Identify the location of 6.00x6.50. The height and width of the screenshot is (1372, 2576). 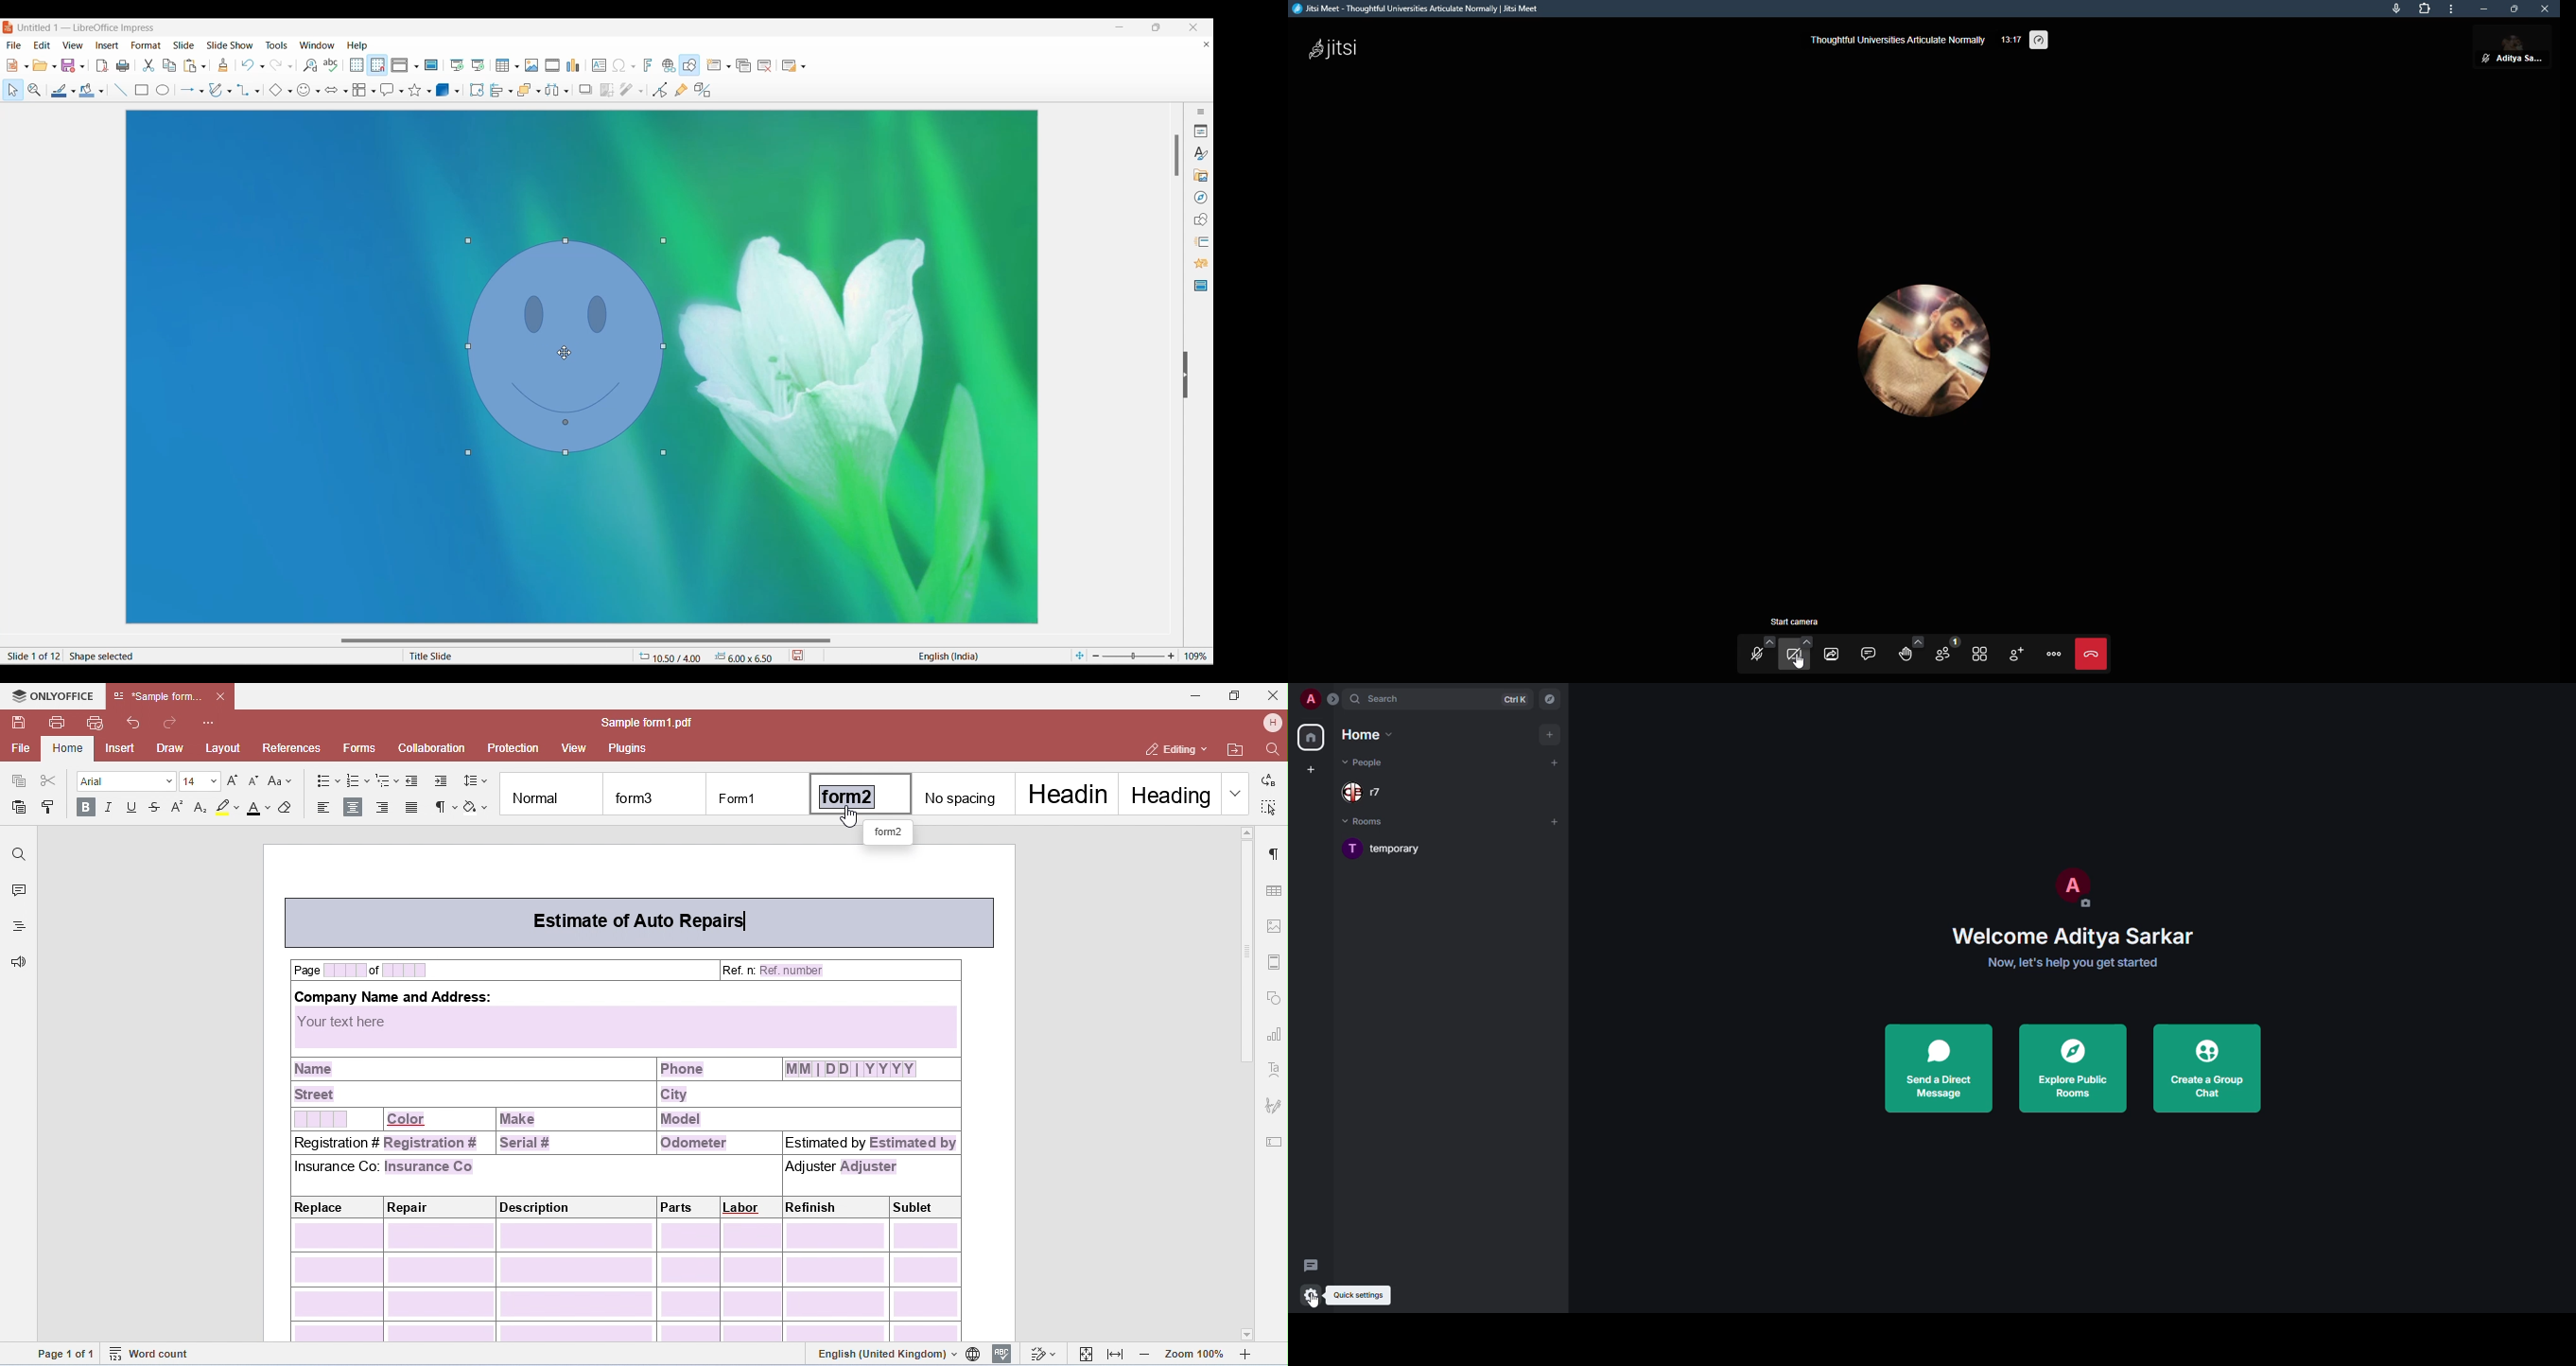
(744, 656).